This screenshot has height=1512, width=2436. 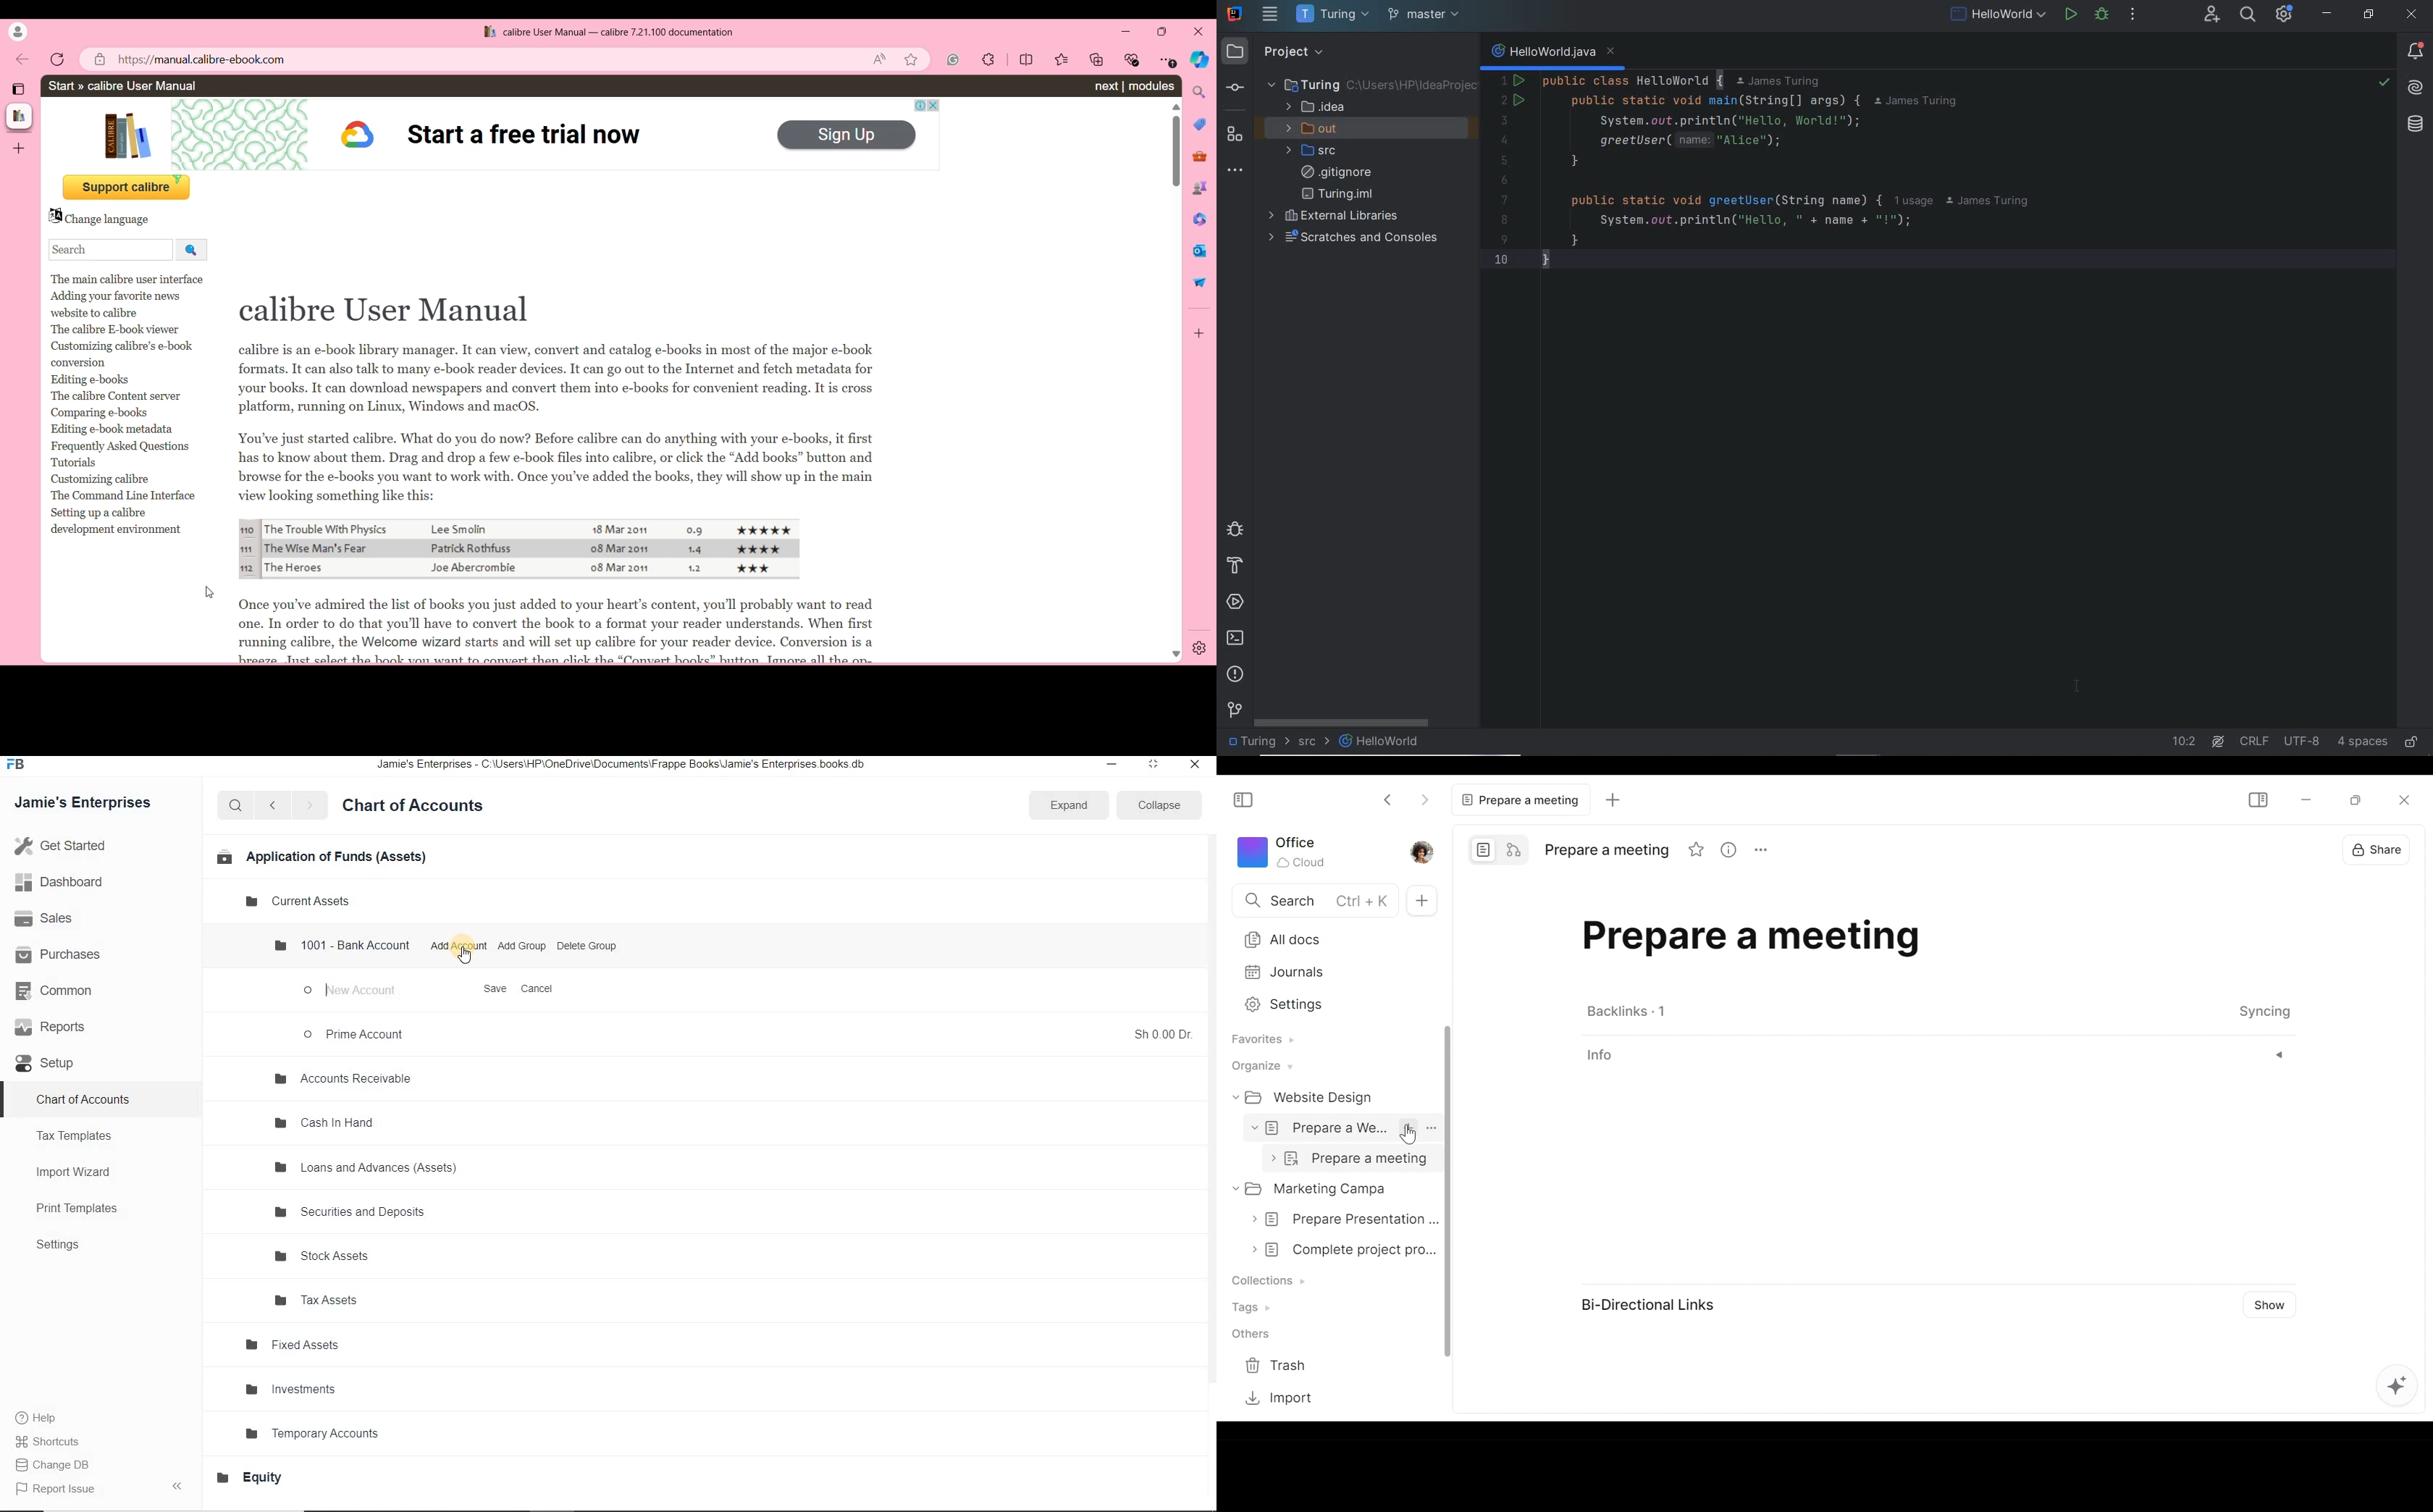 What do you see at coordinates (320, 856) in the screenshot?
I see `Application of Funds (Assets)` at bounding box center [320, 856].